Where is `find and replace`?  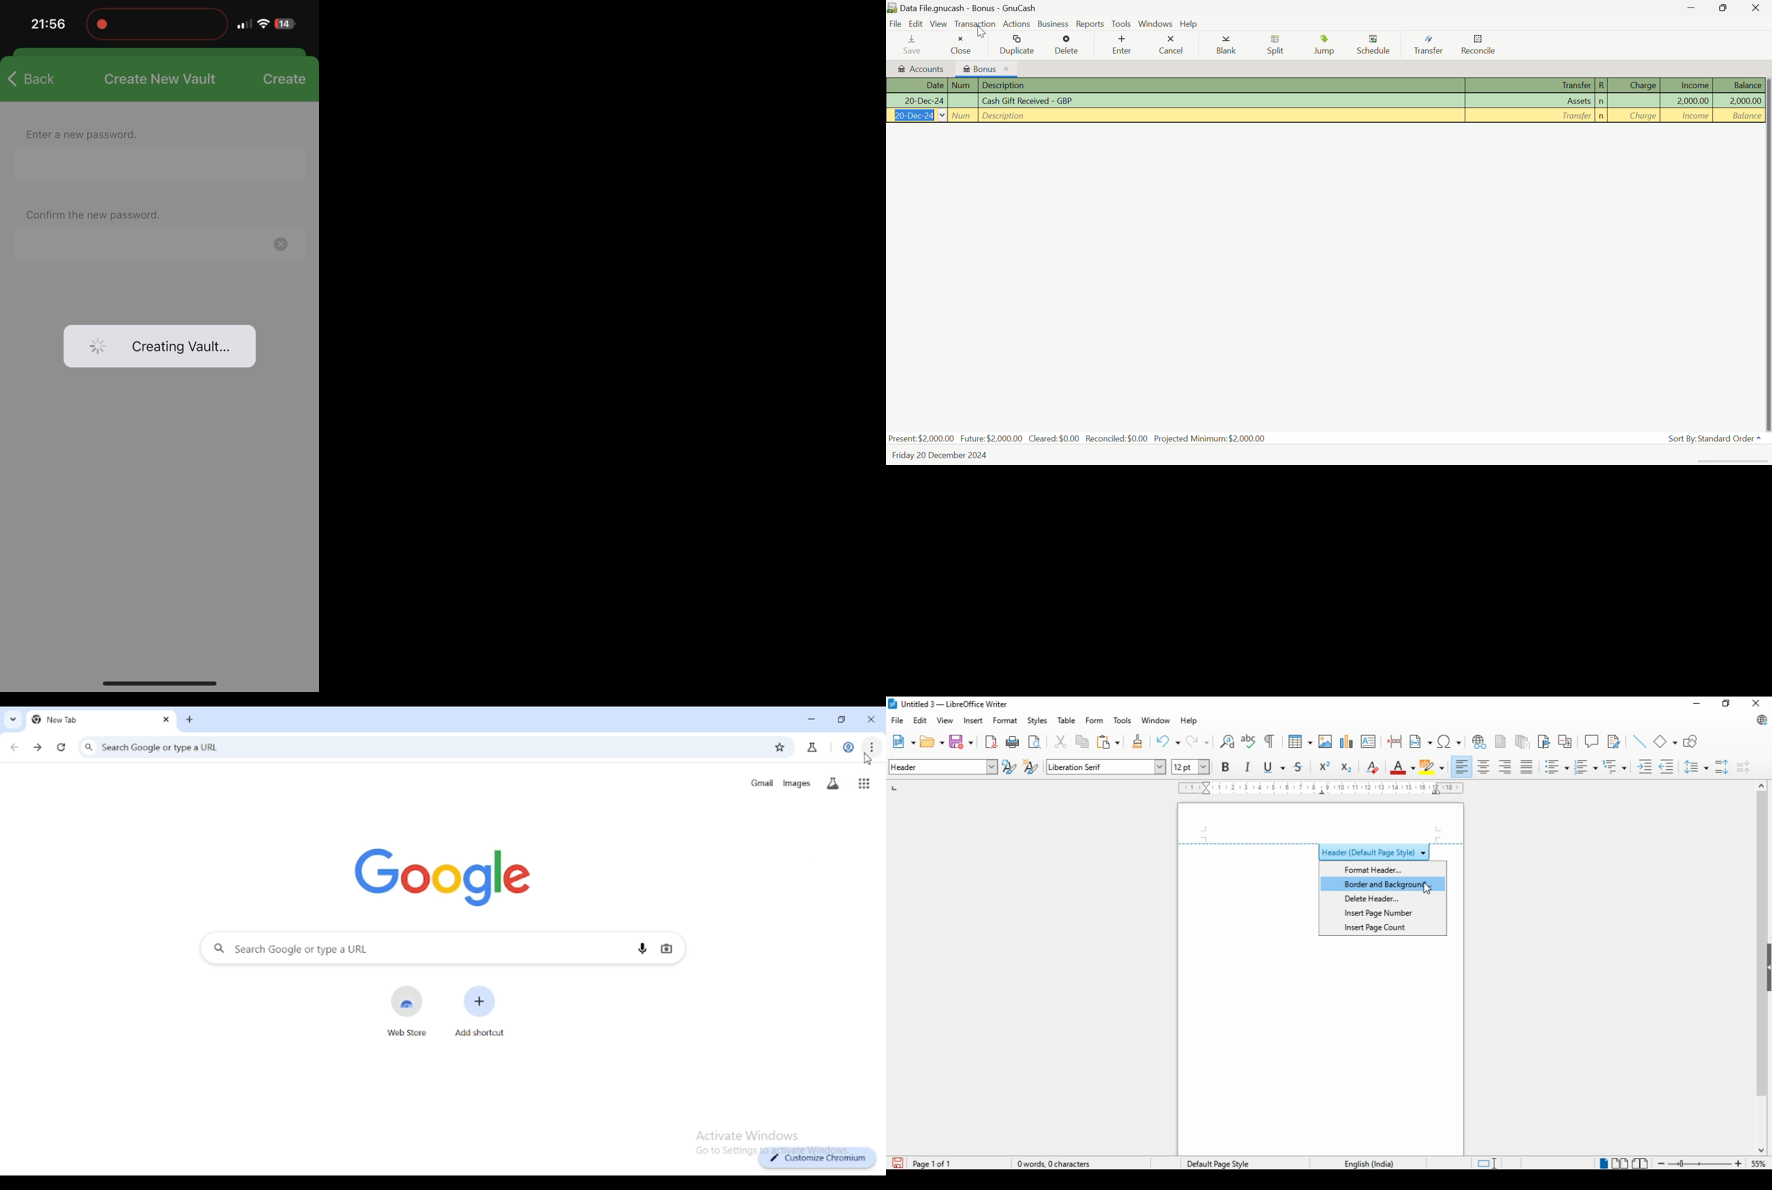 find and replace is located at coordinates (1228, 742).